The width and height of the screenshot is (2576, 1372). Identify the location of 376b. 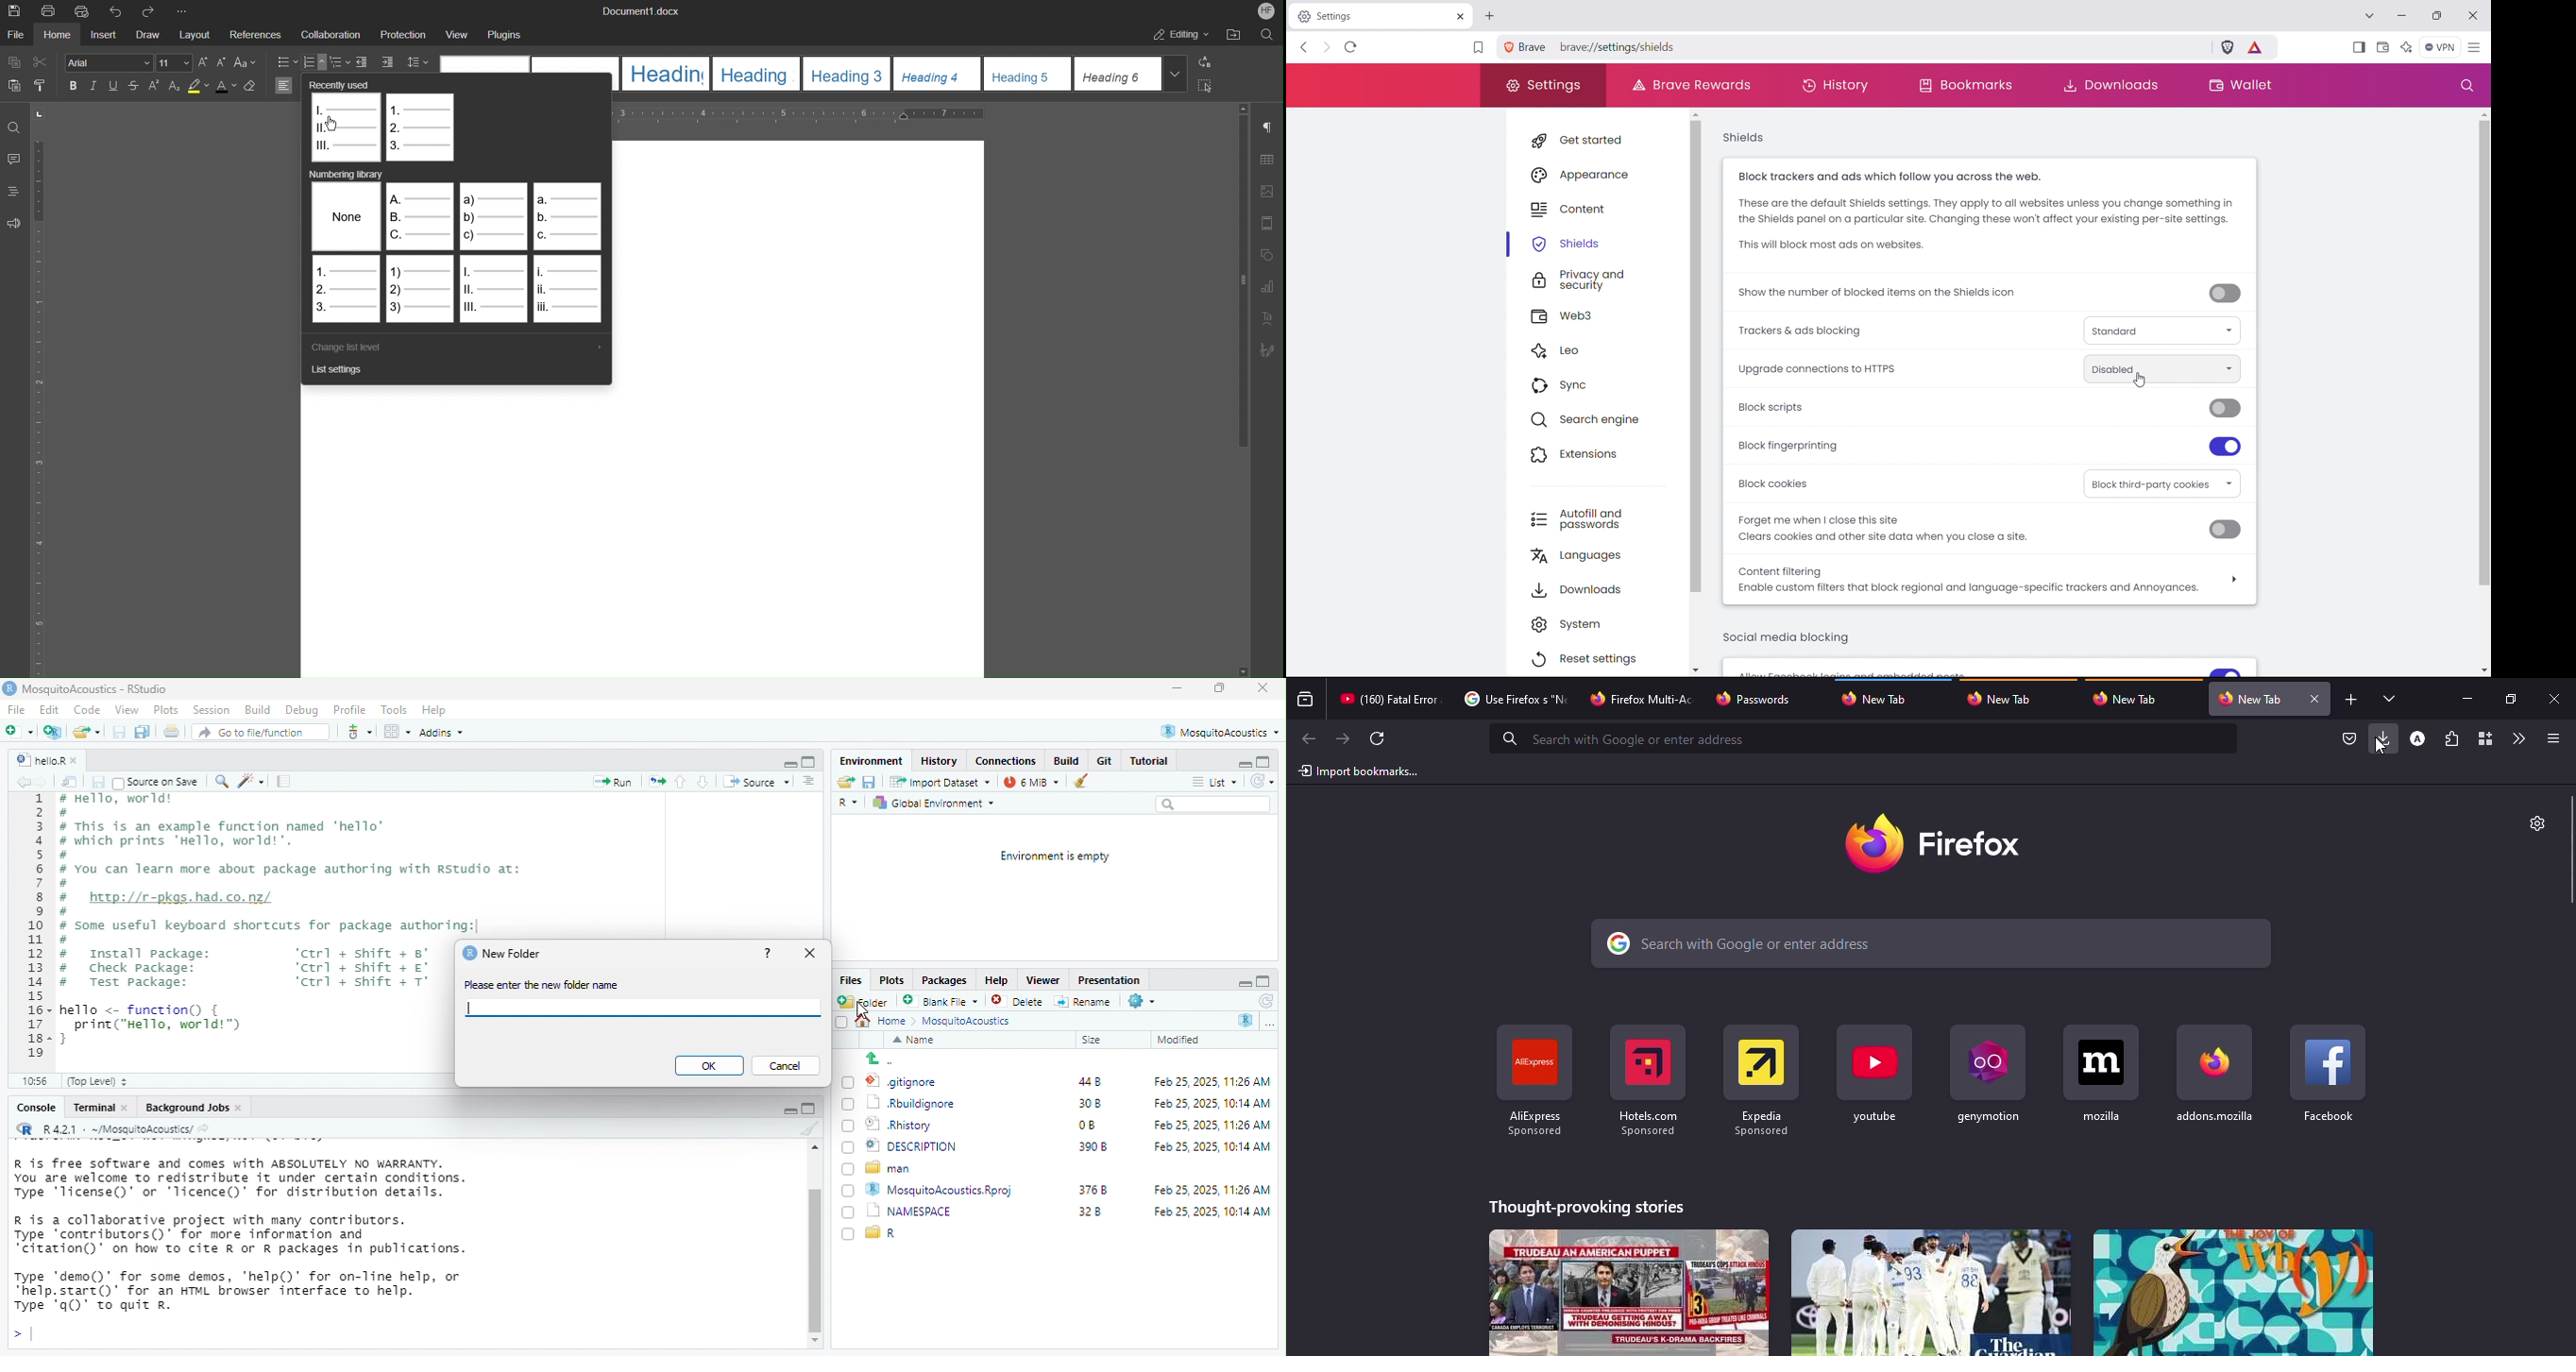
(1094, 1188).